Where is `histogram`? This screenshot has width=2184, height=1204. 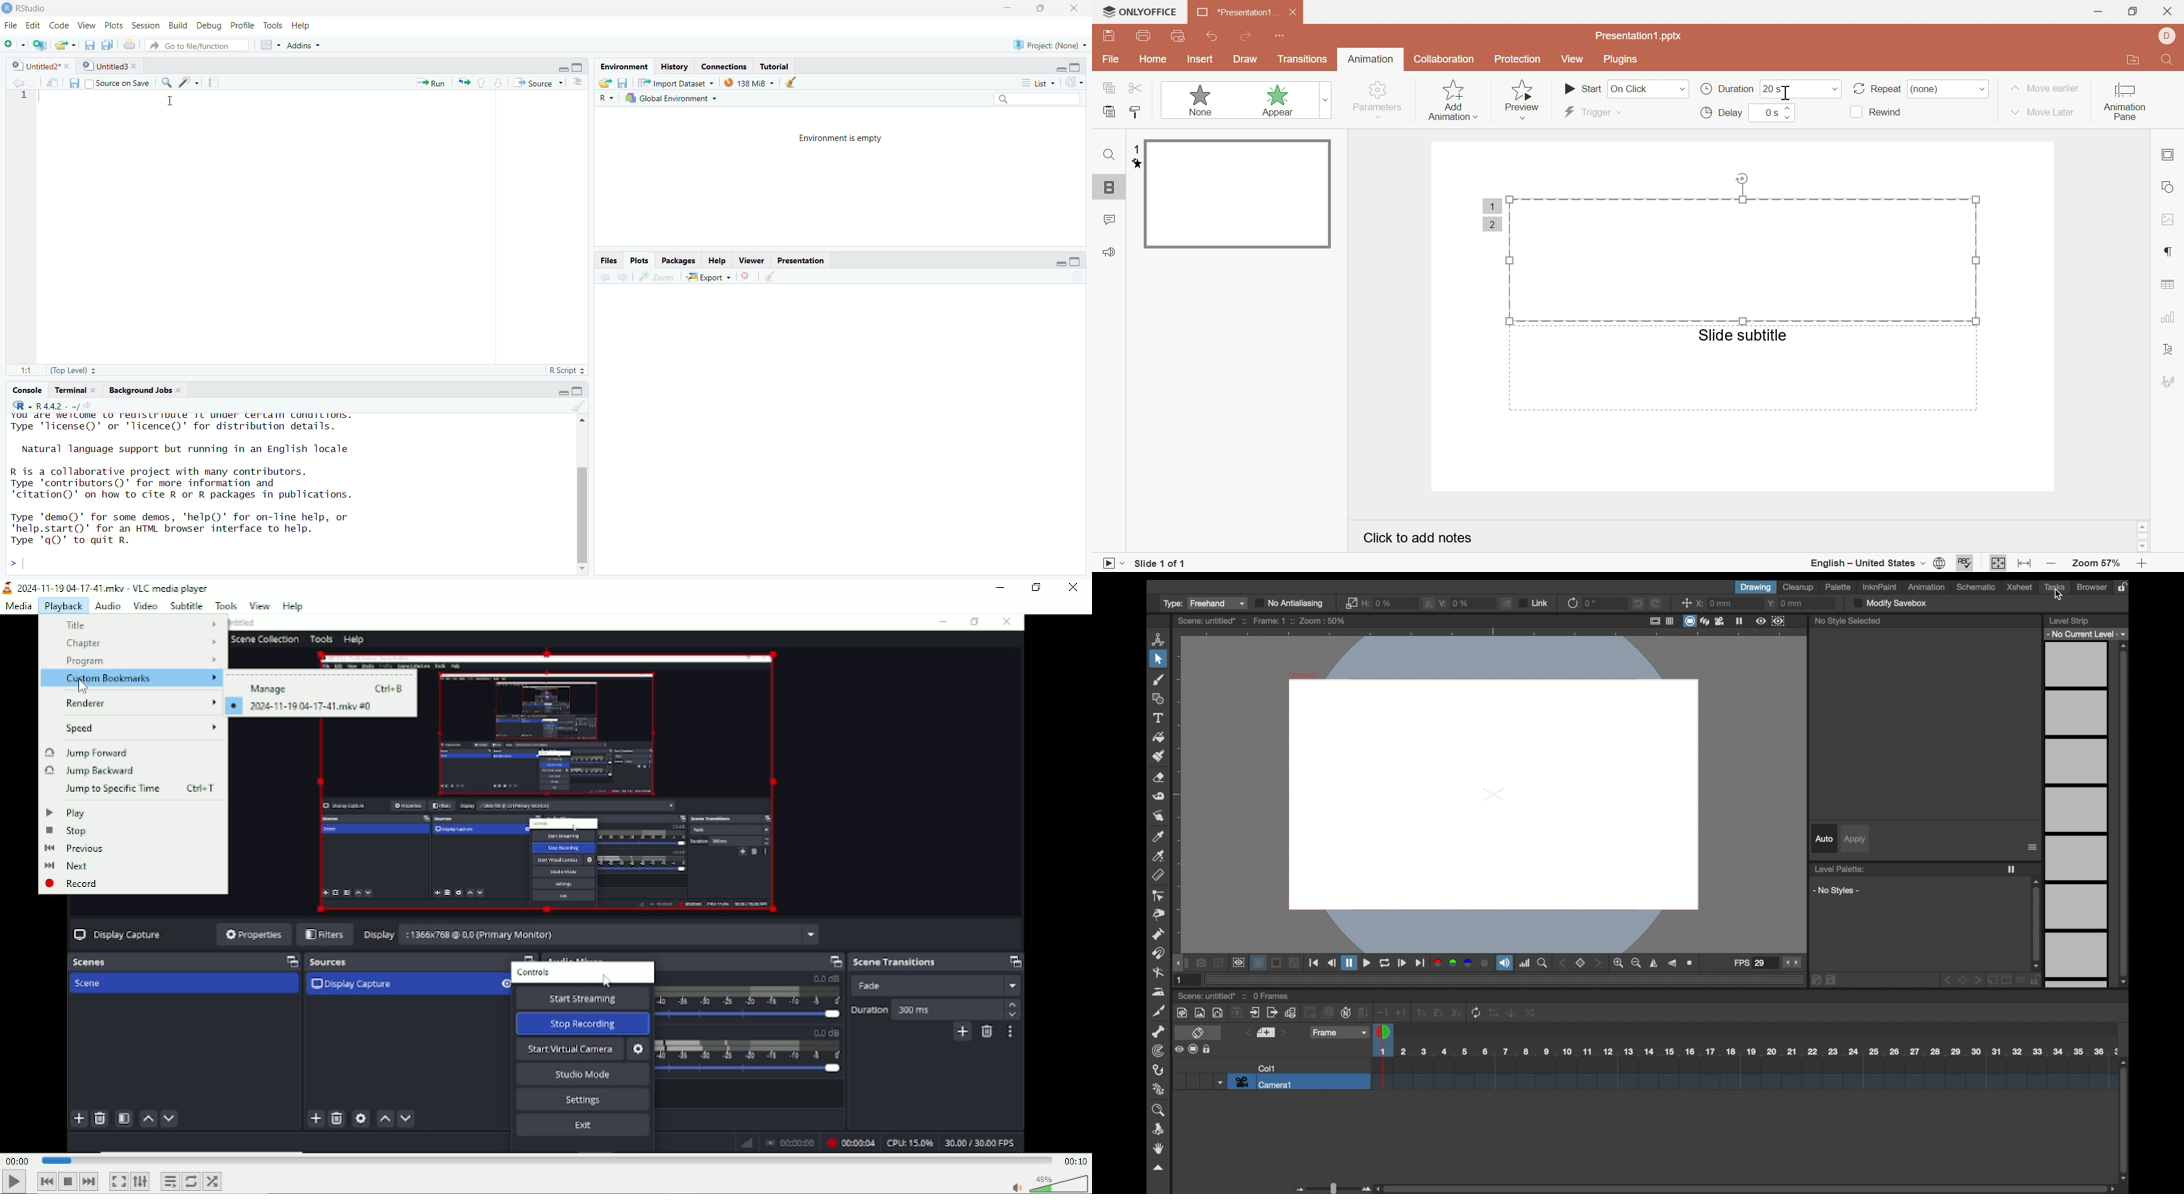 histogram is located at coordinates (1526, 963).